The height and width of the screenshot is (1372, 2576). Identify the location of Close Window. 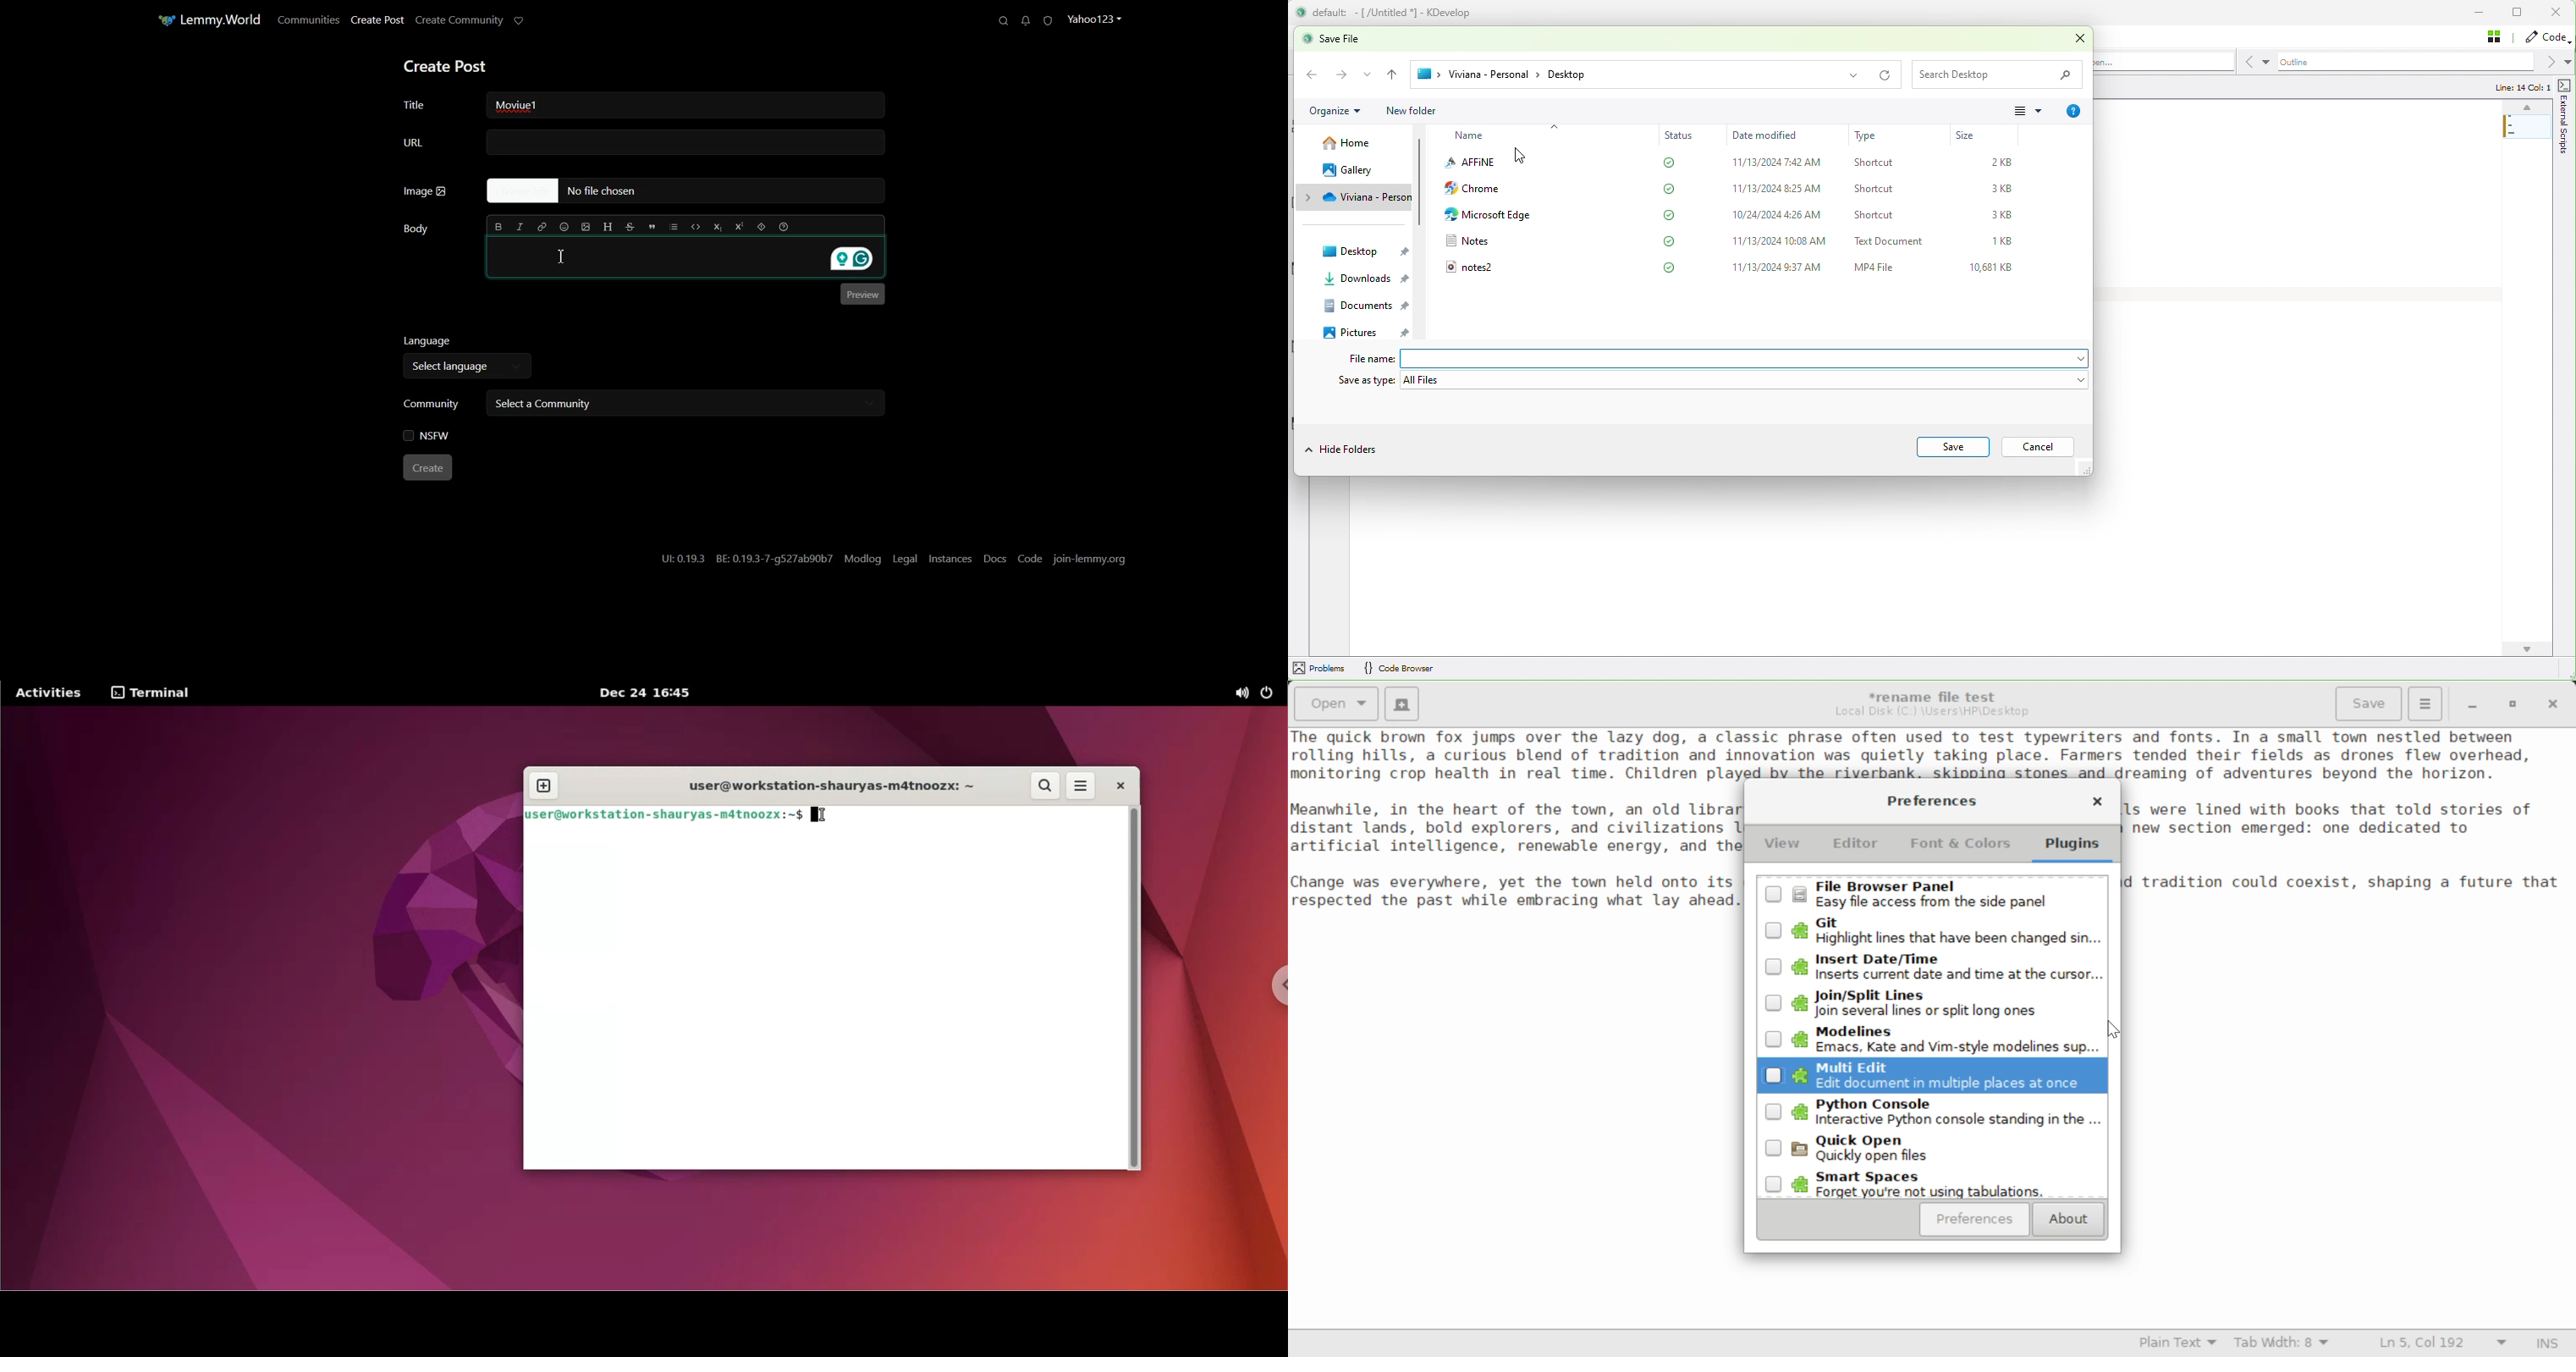
(2555, 703).